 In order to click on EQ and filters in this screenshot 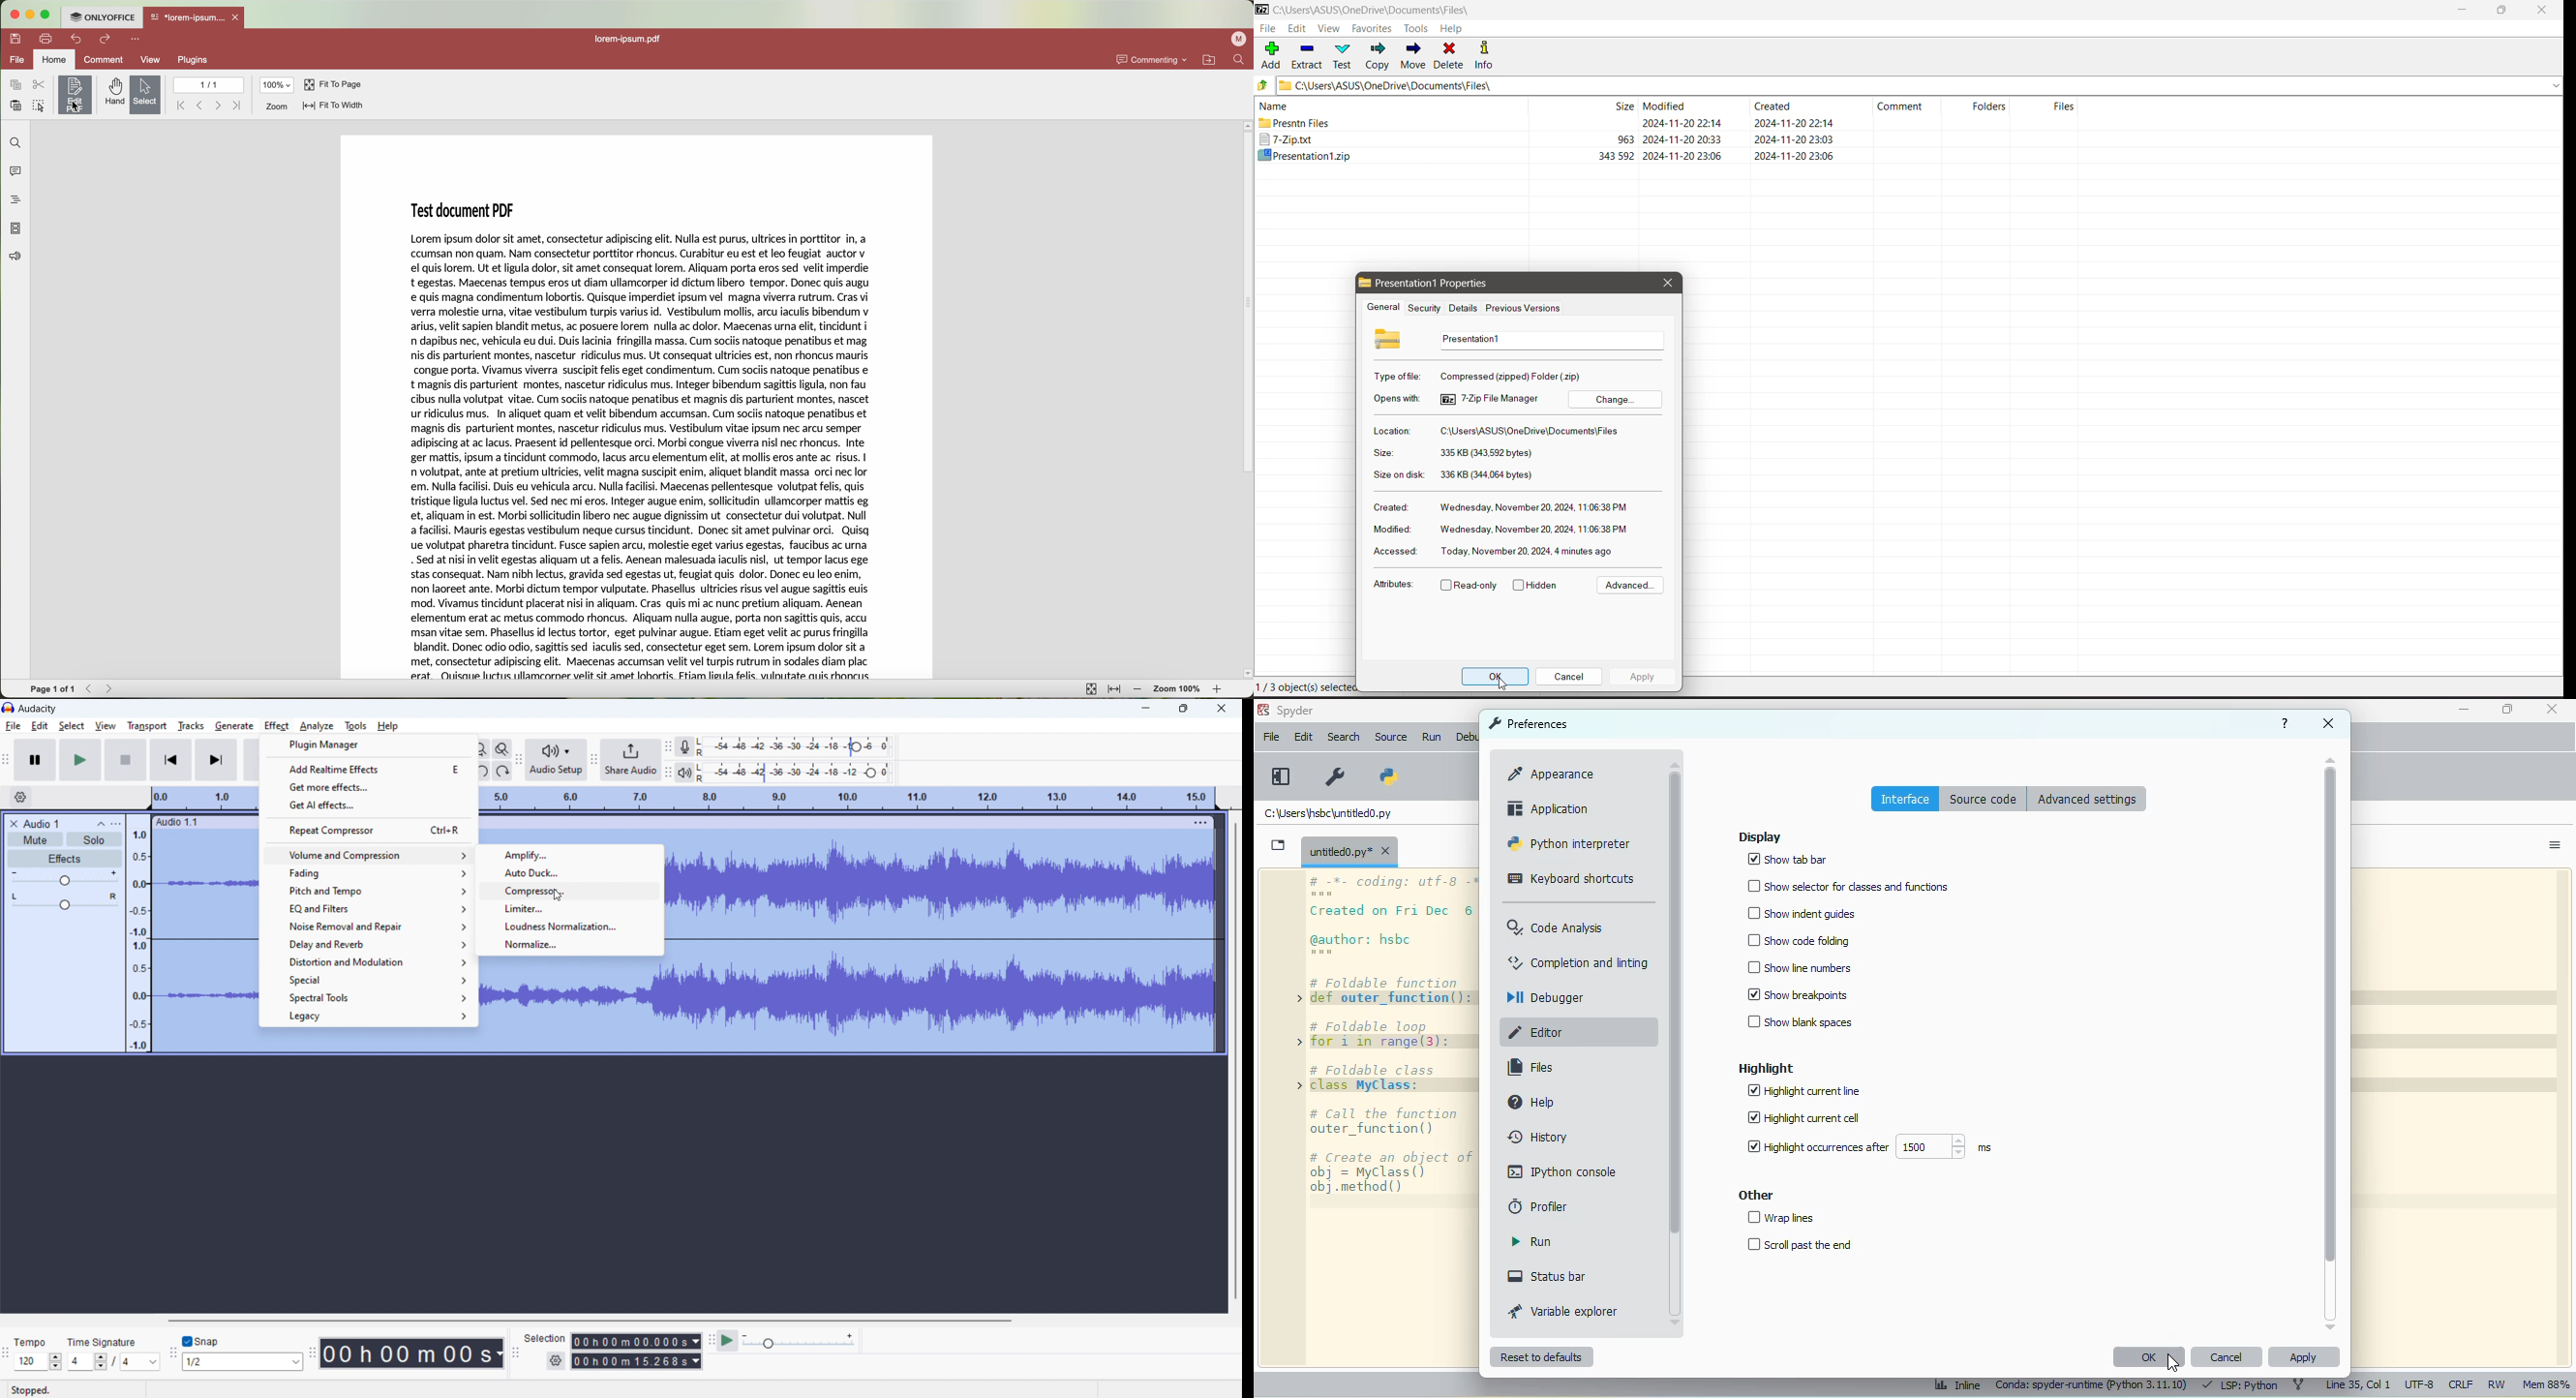, I will do `click(366, 908)`.